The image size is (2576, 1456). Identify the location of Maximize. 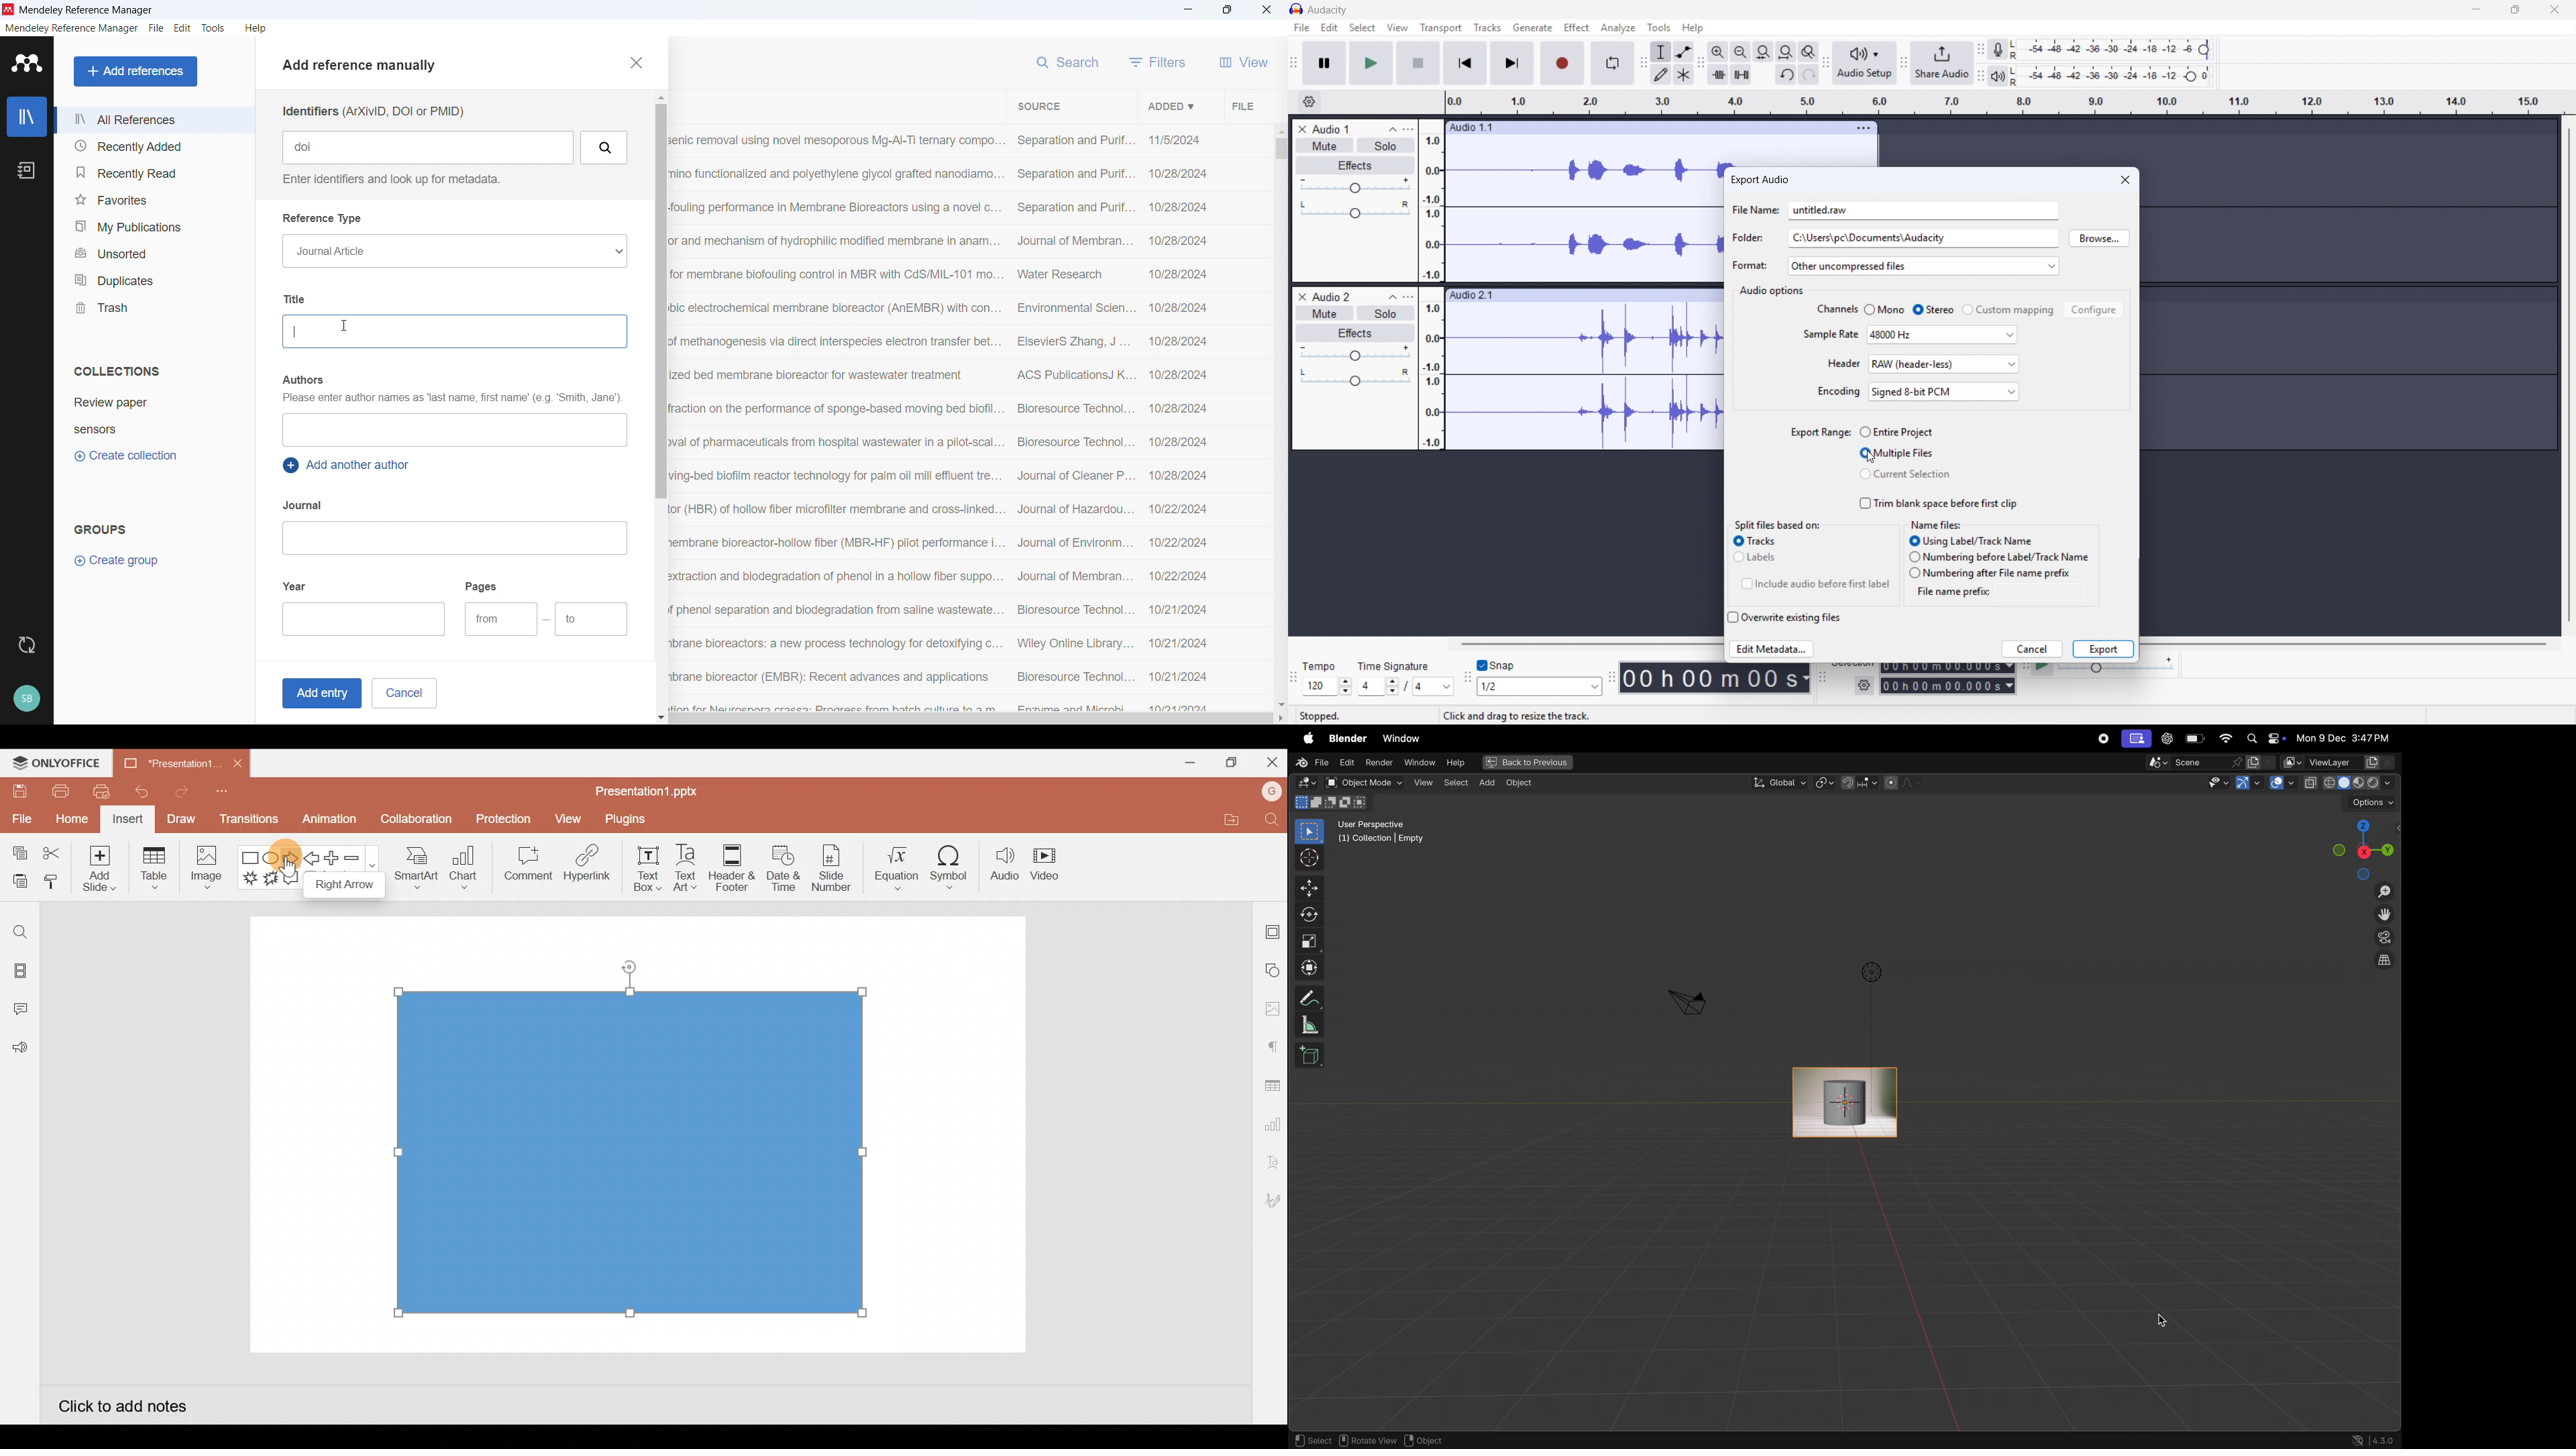
(1228, 763).